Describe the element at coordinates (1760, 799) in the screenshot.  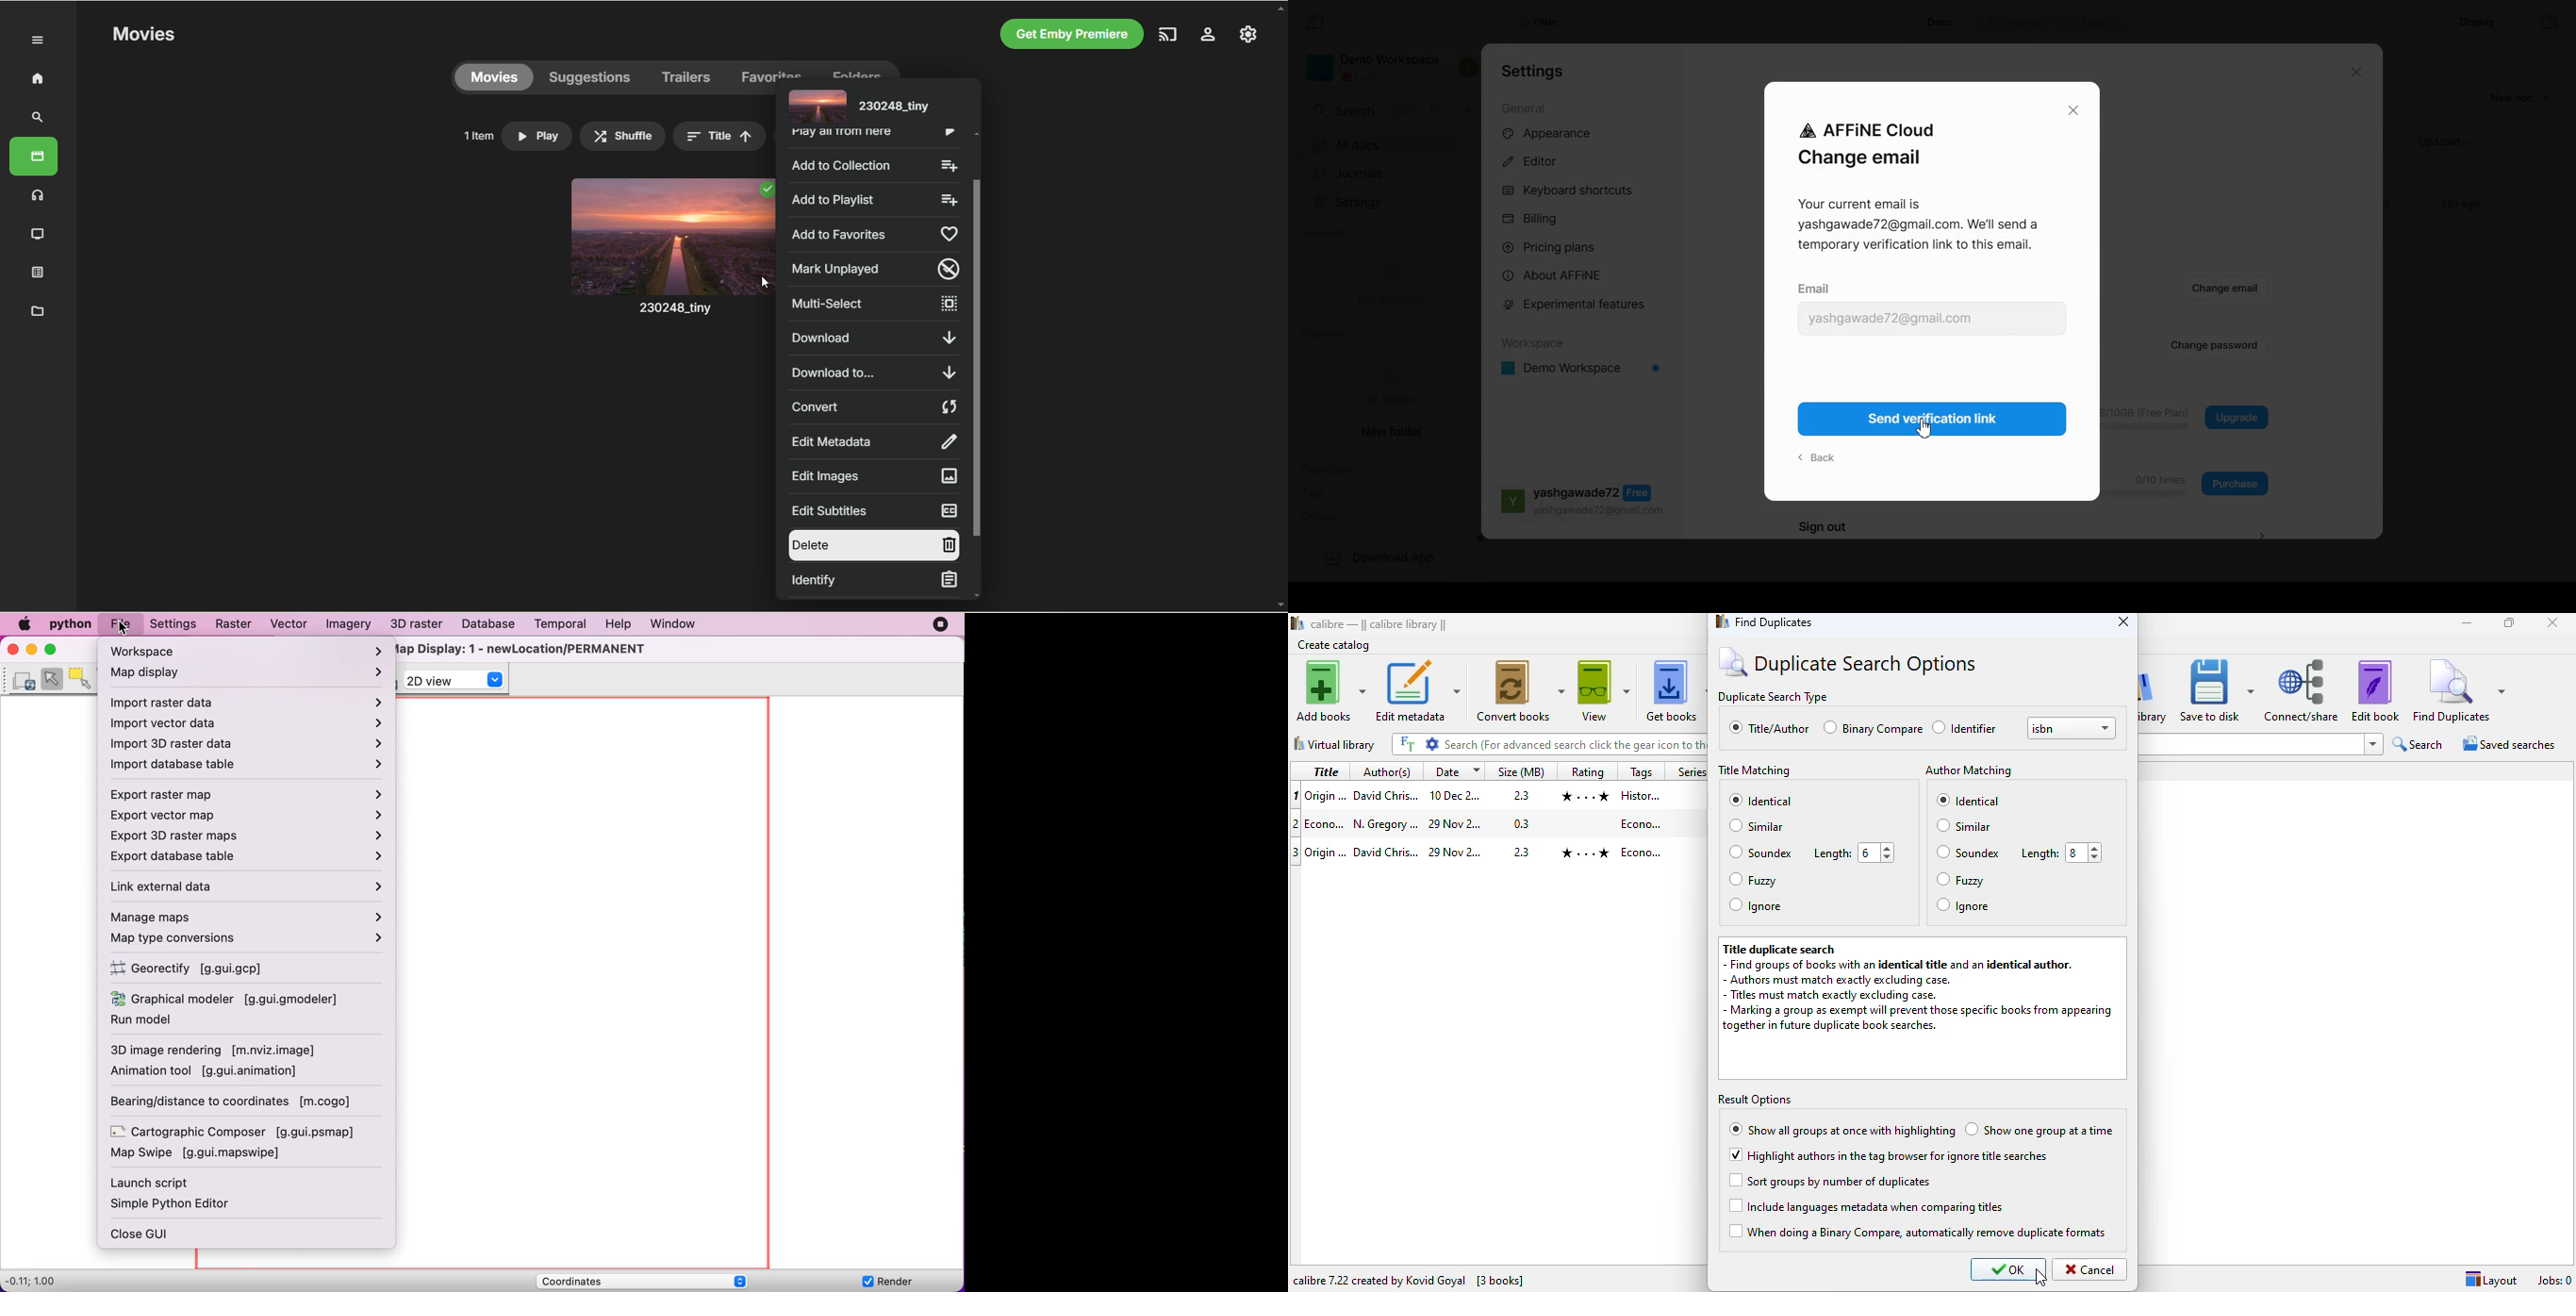
I see `identical` at that location.